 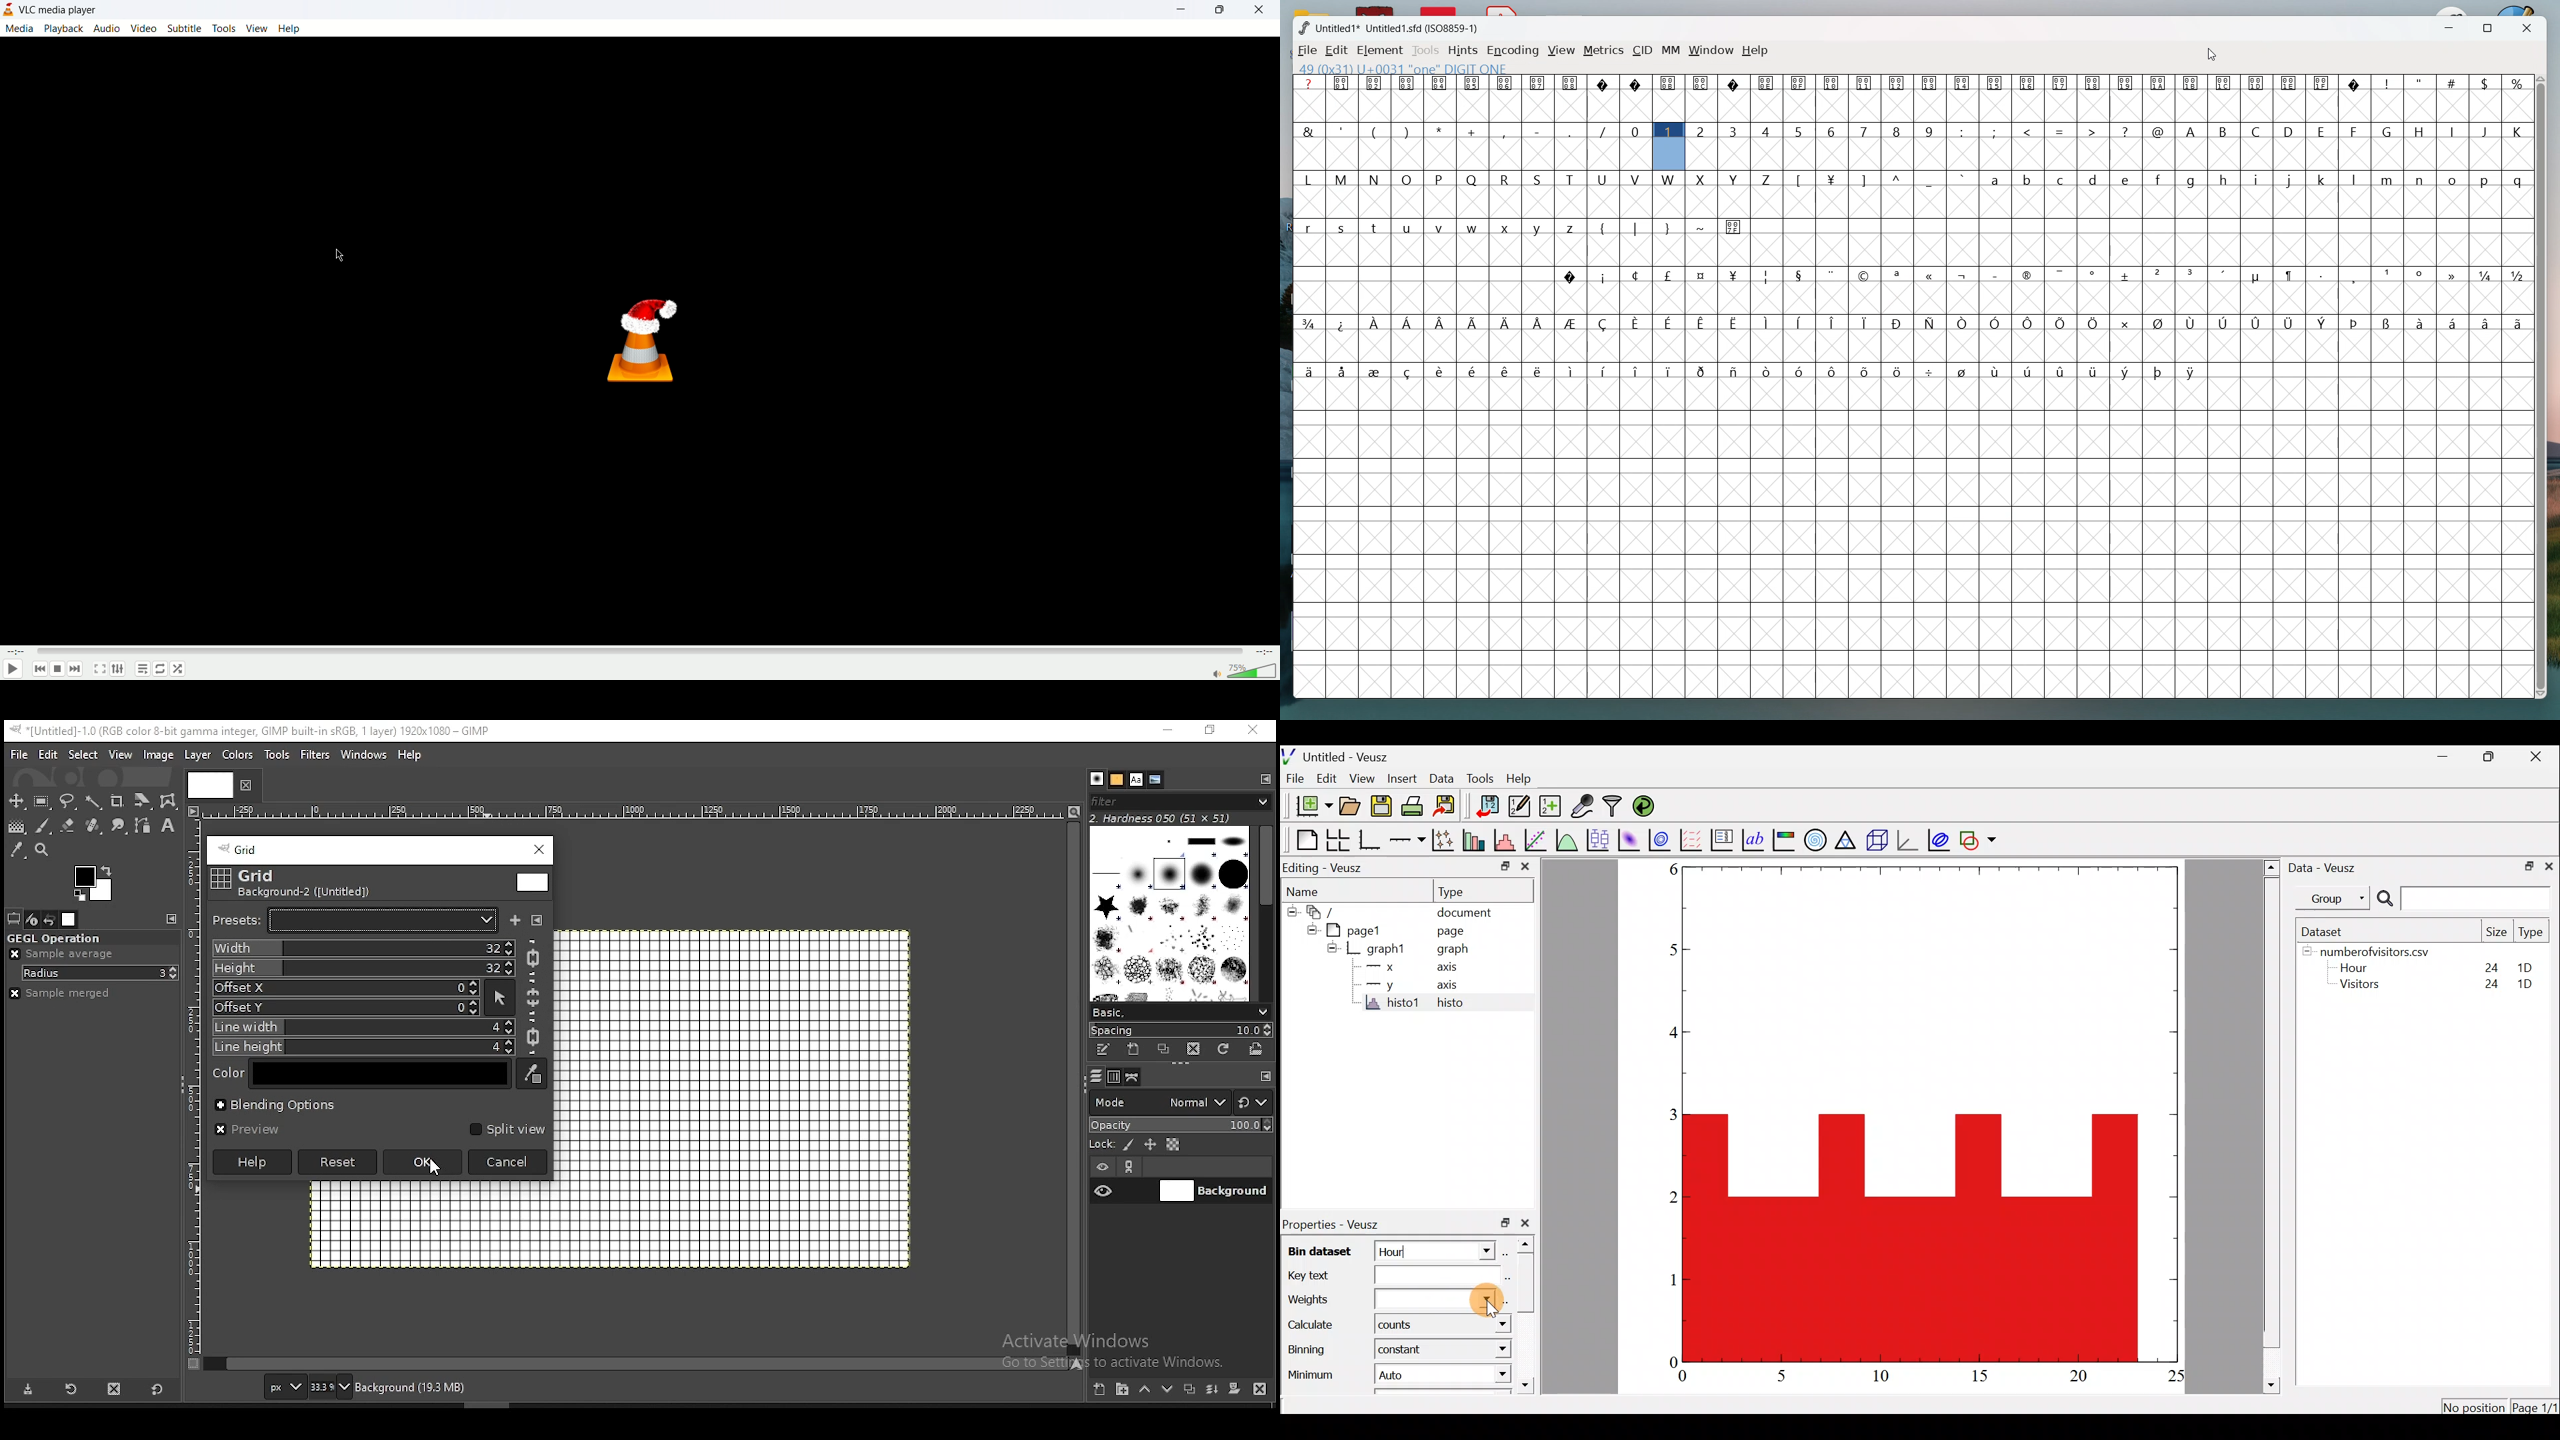 I want to click on symbol, so click(x=1736, y=323).